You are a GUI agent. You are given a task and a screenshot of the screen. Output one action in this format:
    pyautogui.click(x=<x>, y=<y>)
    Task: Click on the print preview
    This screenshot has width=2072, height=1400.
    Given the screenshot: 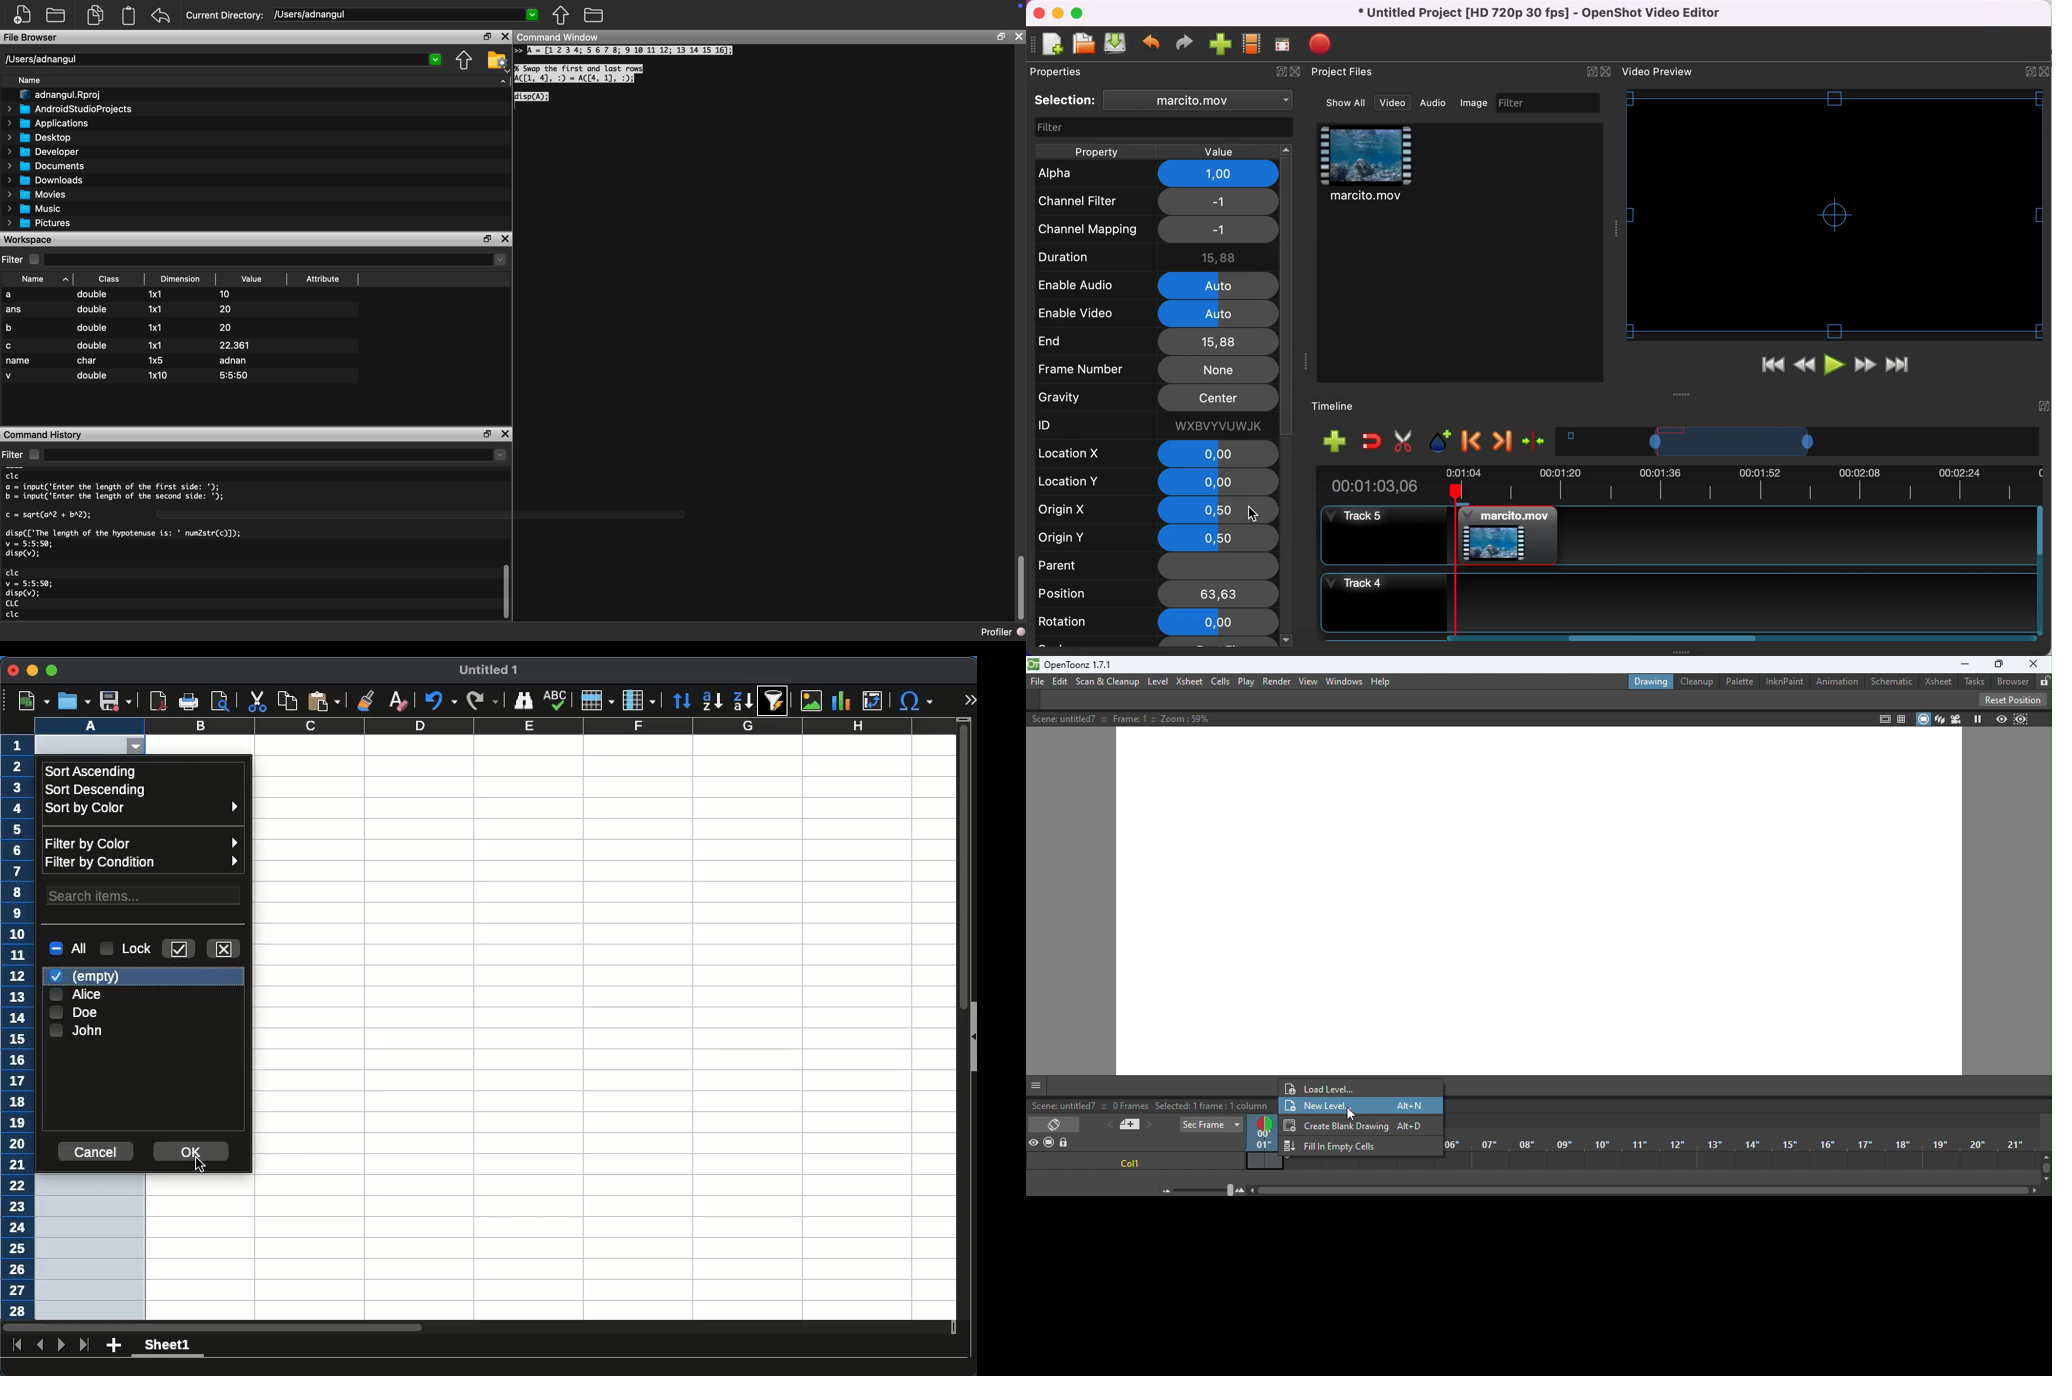 What is the action you would take?
    pyautogui.click(x=220, y=701)
    